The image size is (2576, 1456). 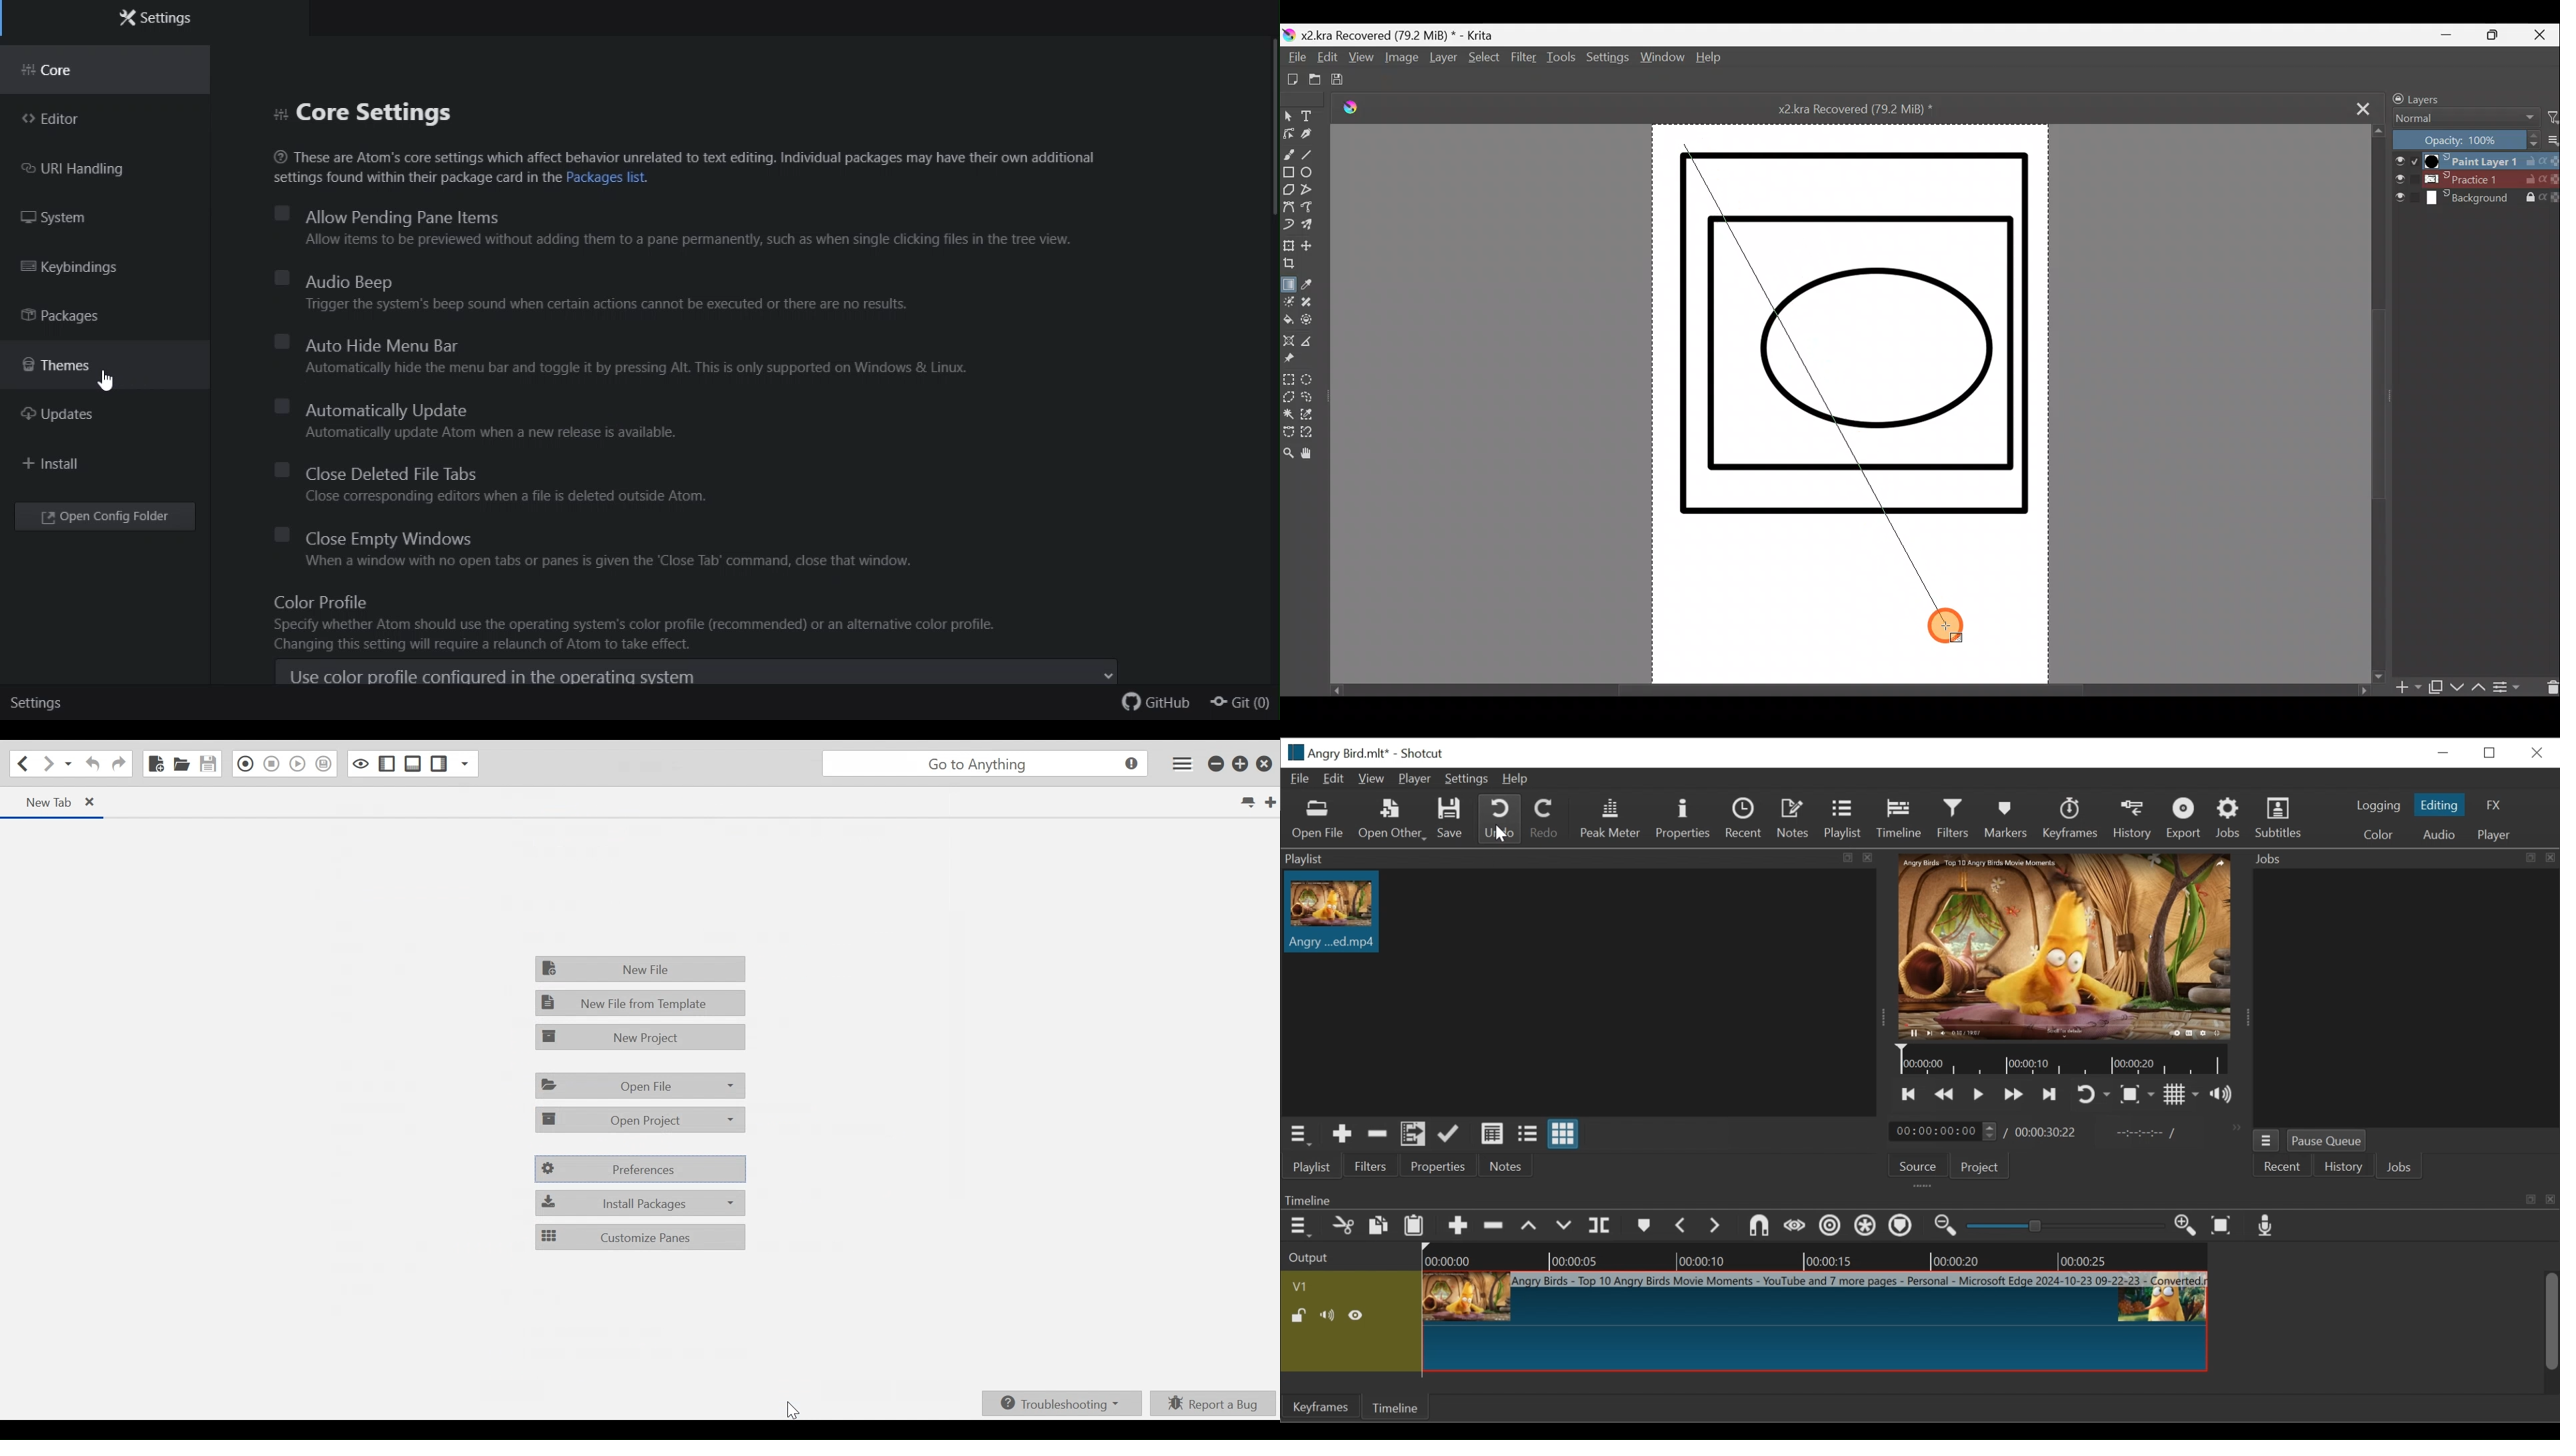 What do you see at coordinates (1443, 60) in the screenshot?
I see `Layer` at bounding box center [1443, 60].